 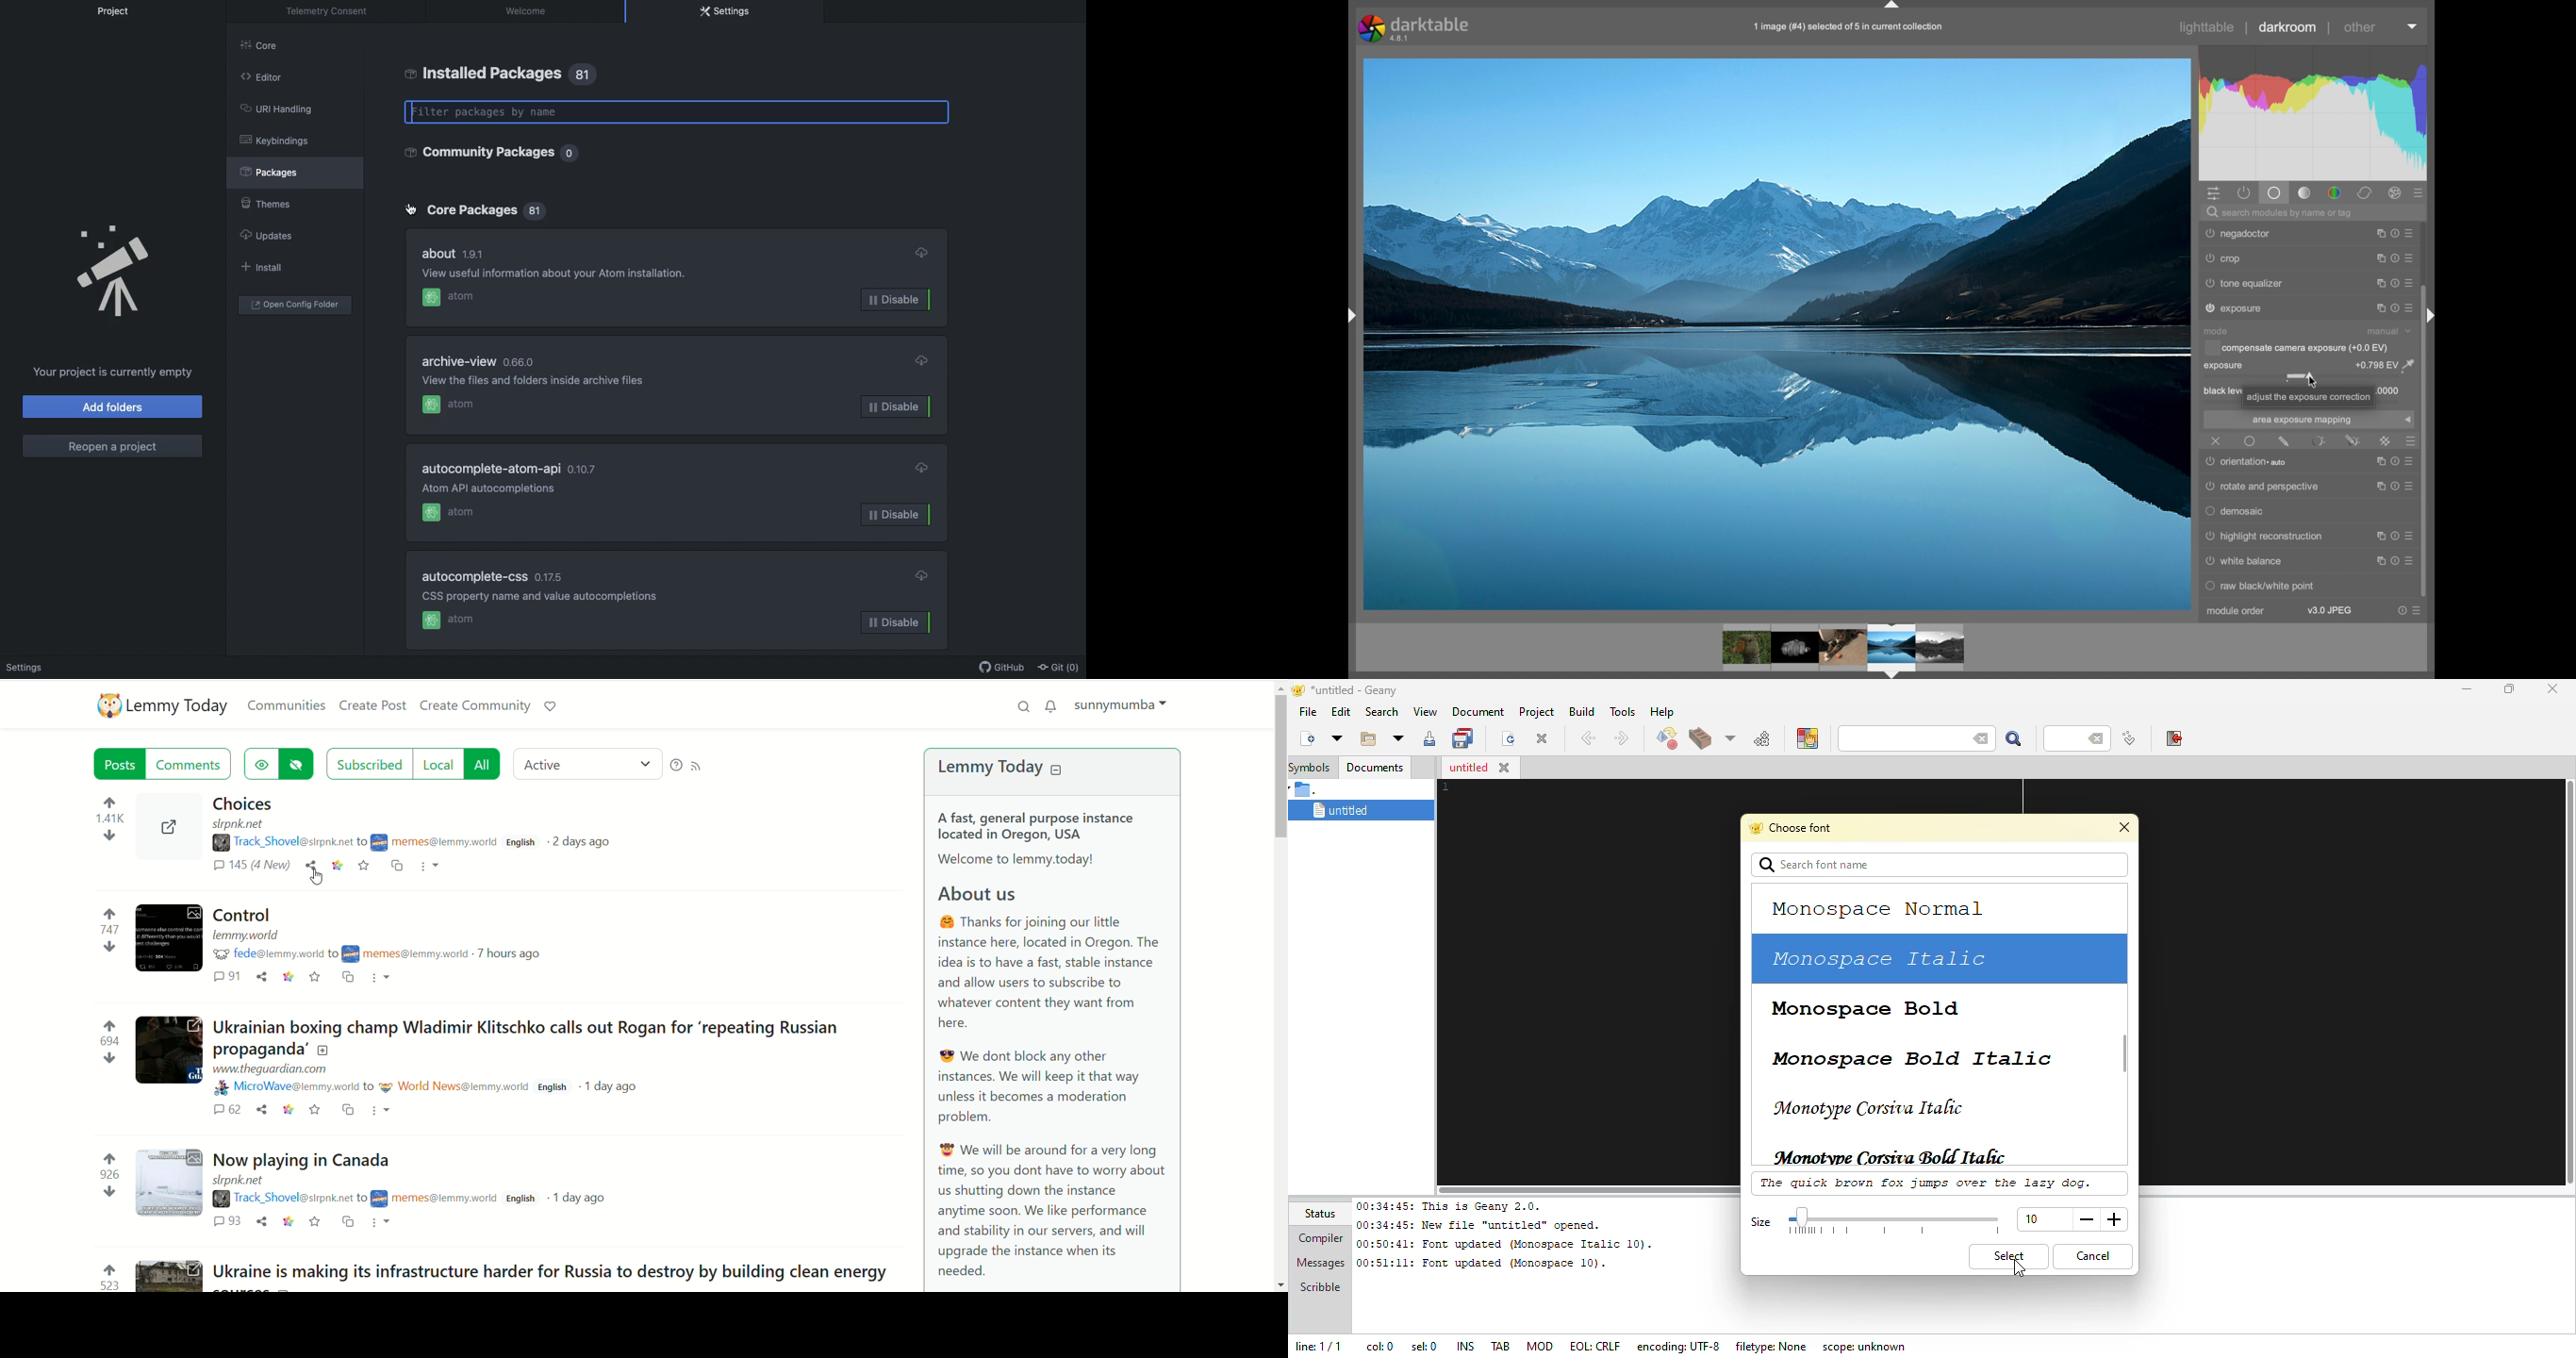 I want to click on Add folders, so click(x=114, y=407).